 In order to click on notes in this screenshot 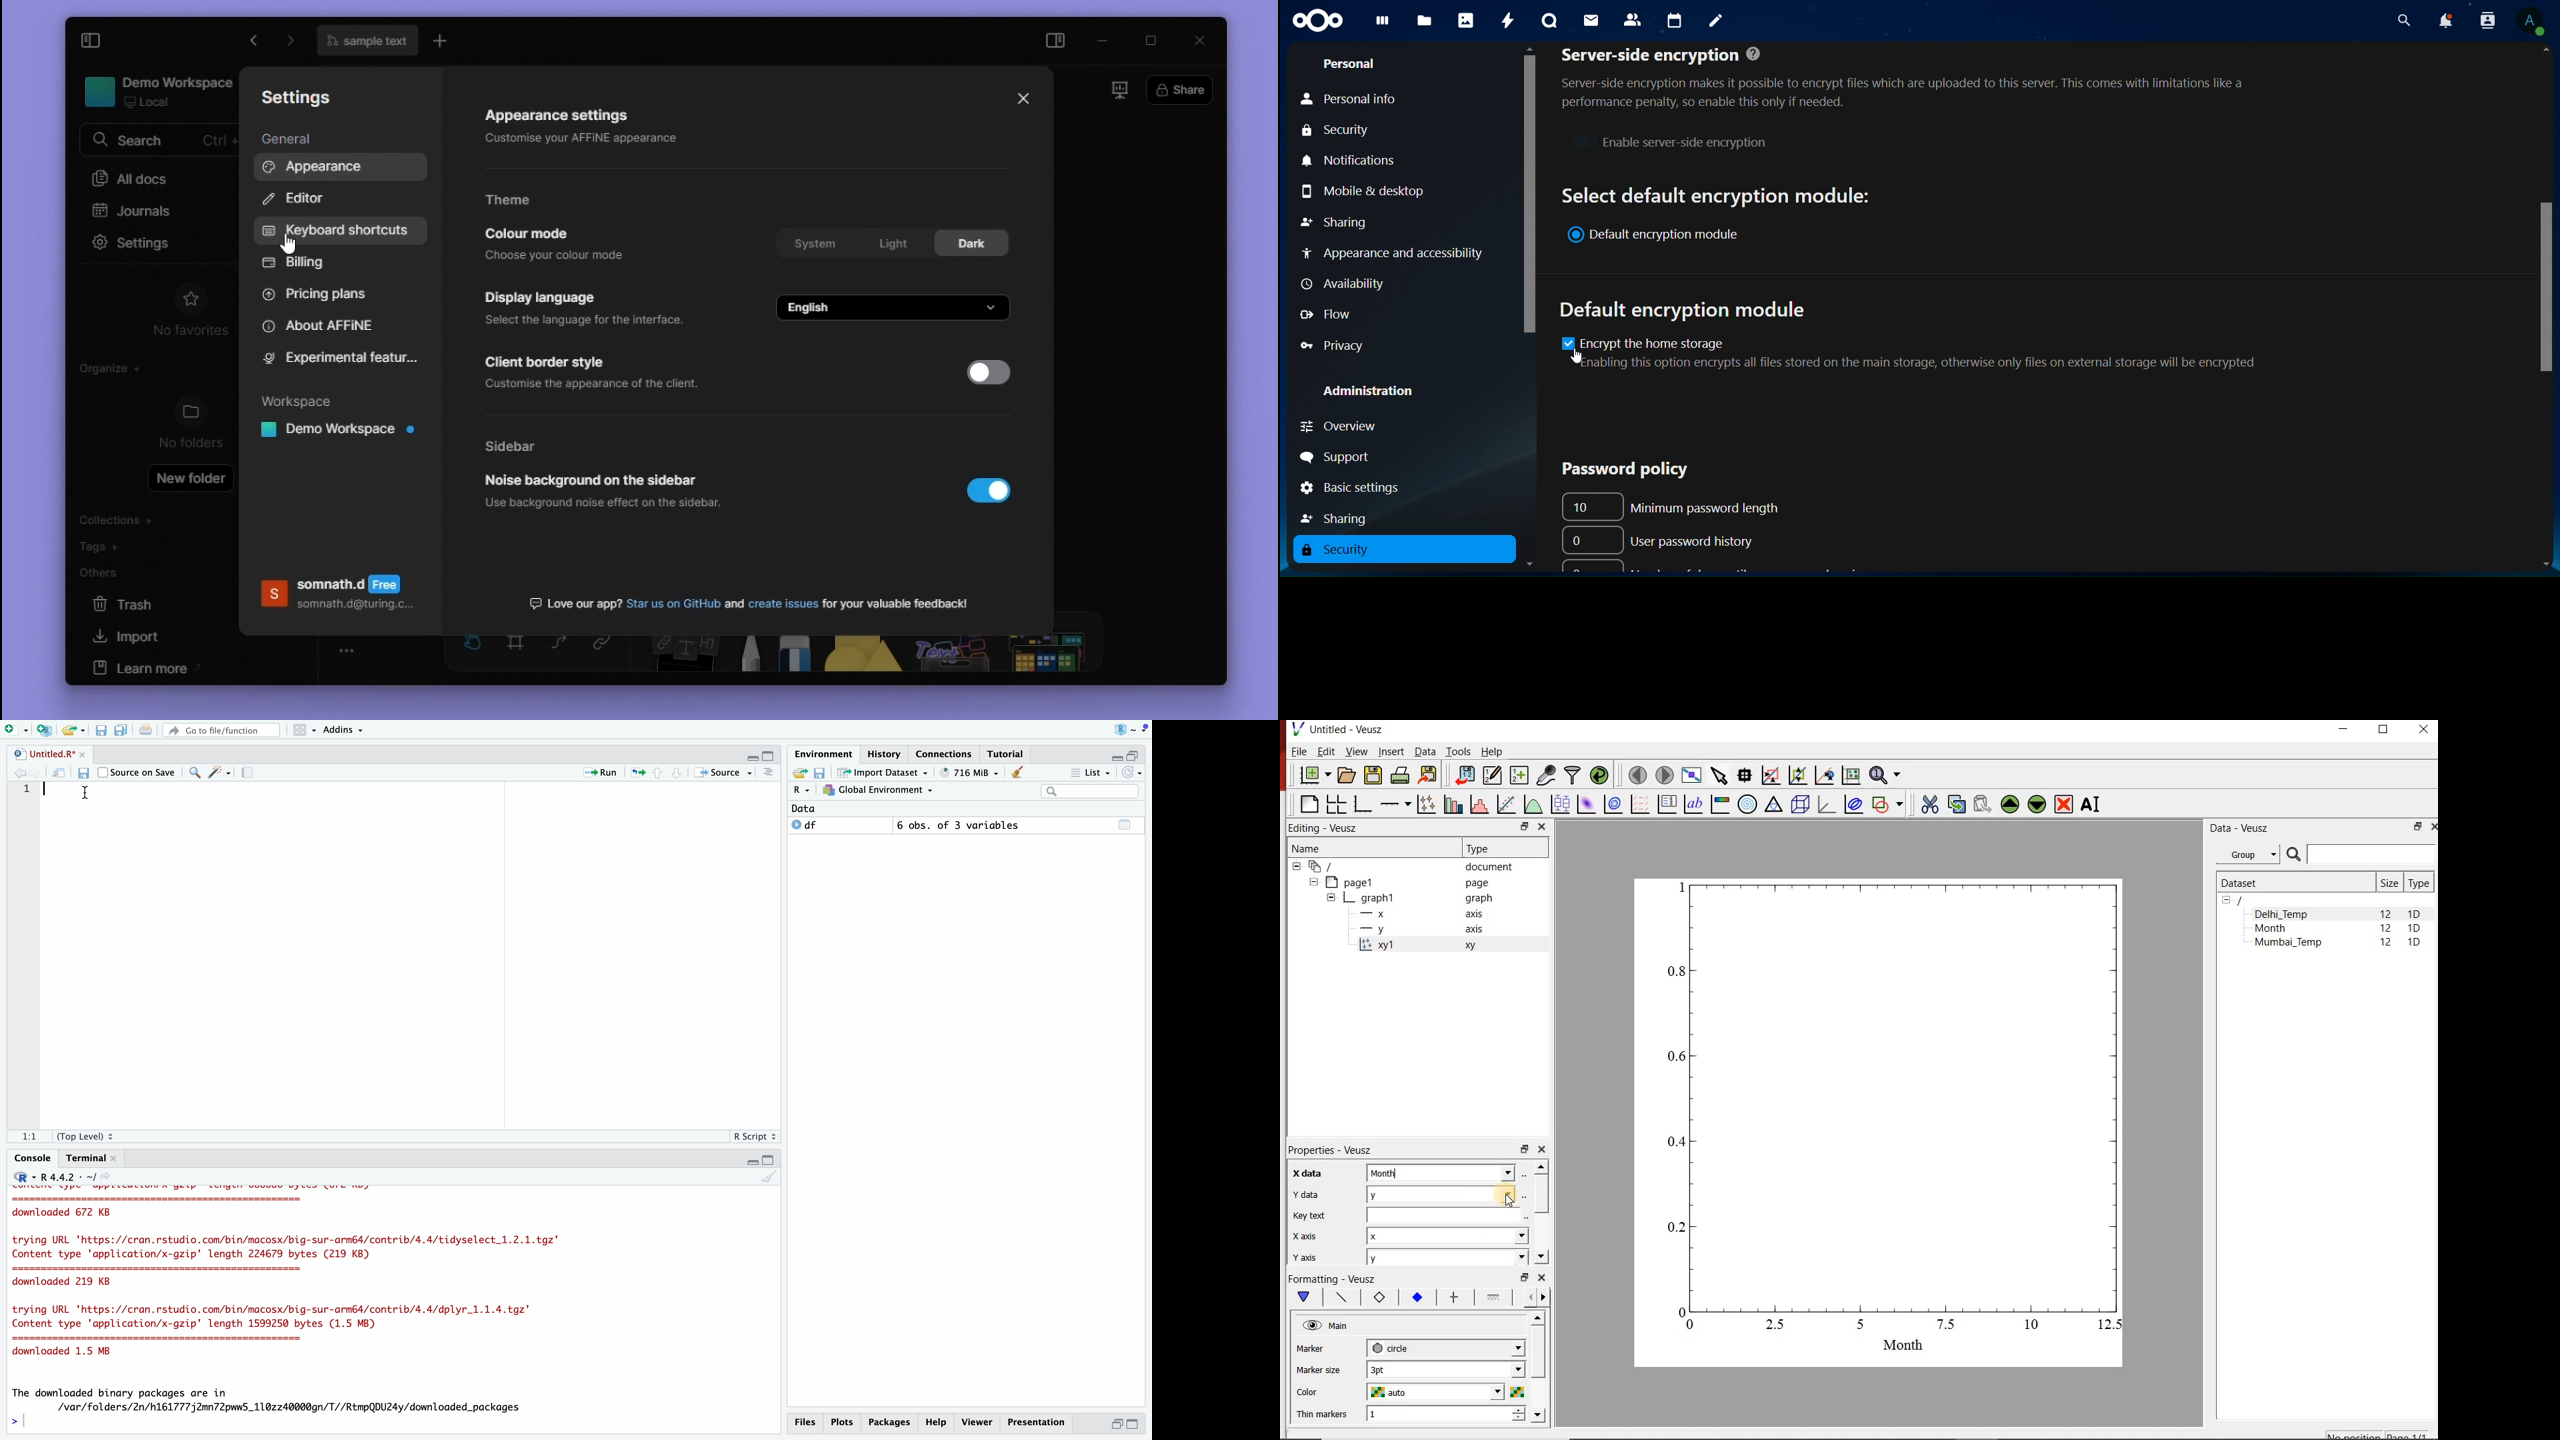, I will do `click(1712, 19)`.